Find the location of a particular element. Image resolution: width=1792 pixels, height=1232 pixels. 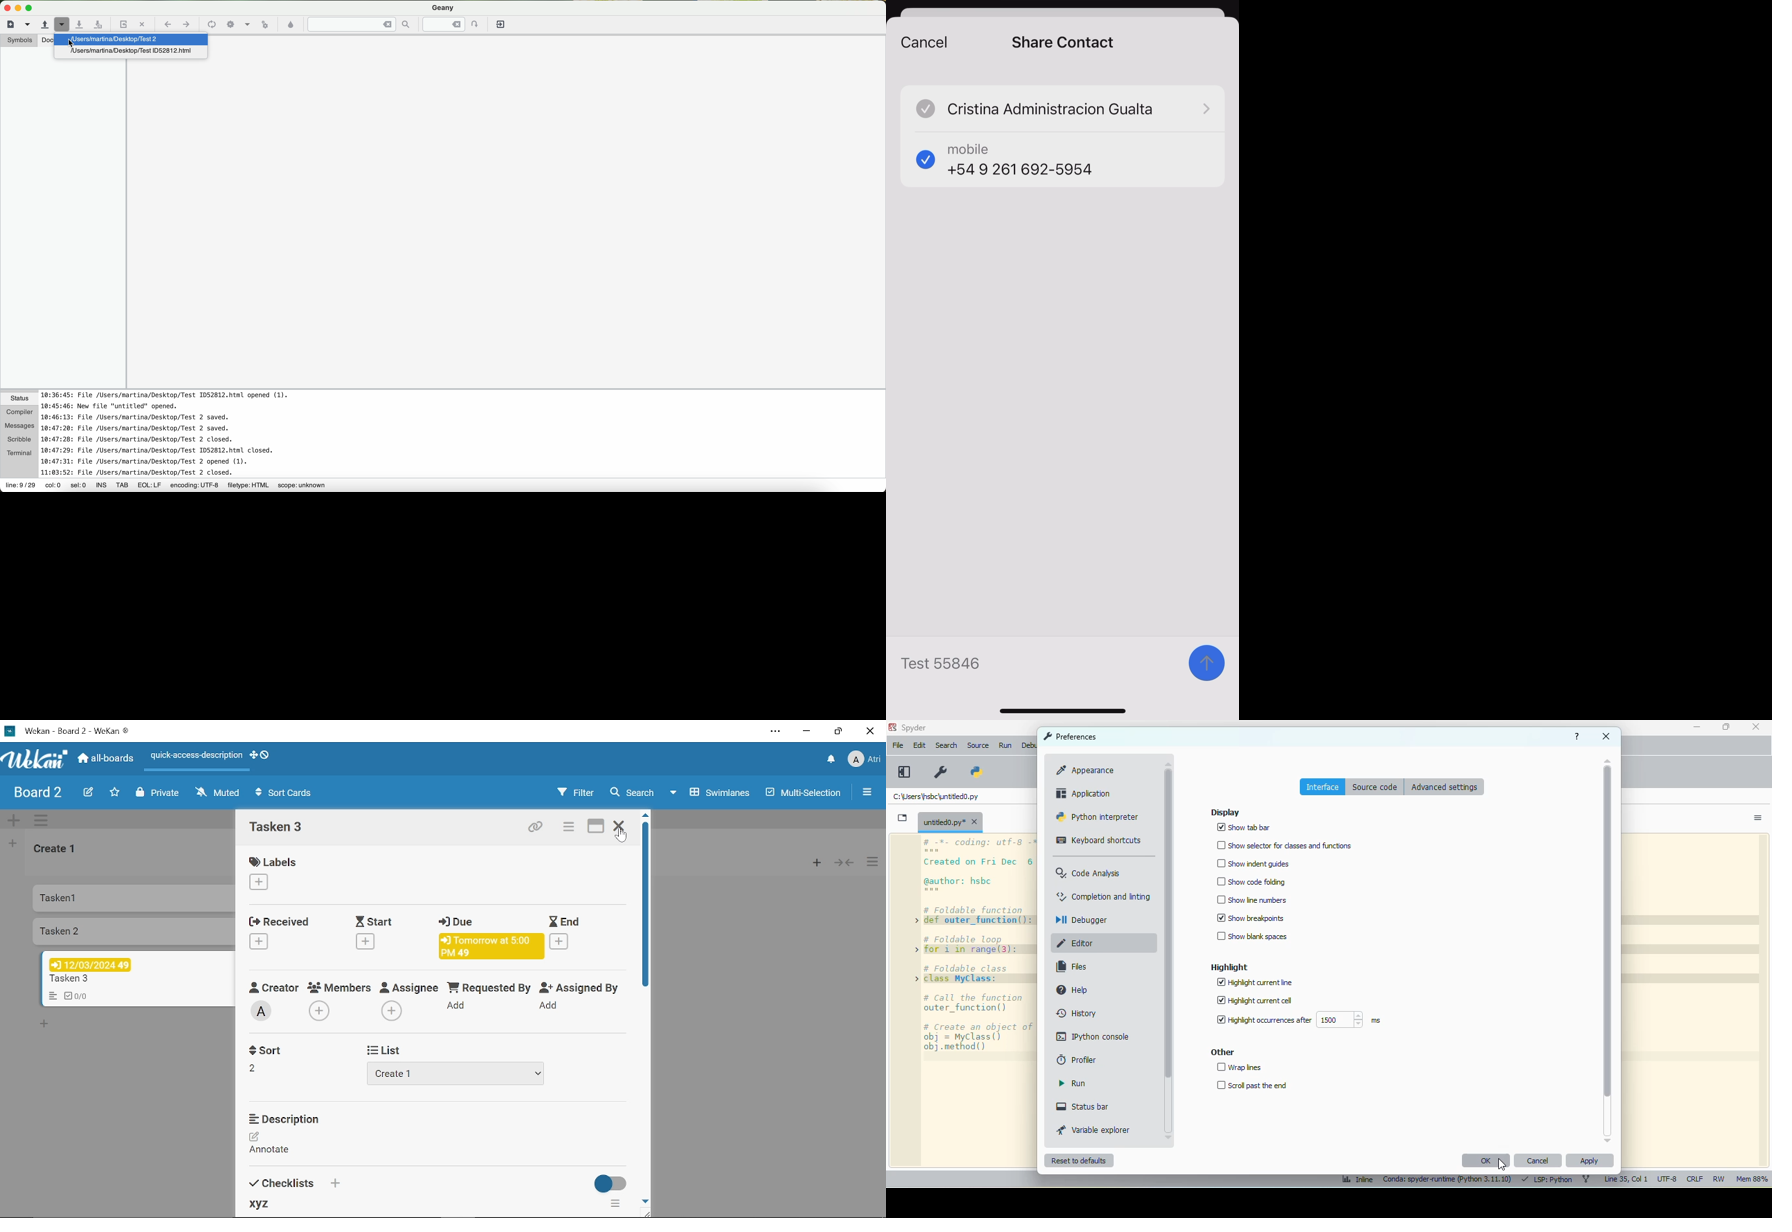

cursor is located at coordinates (1502, 1164).